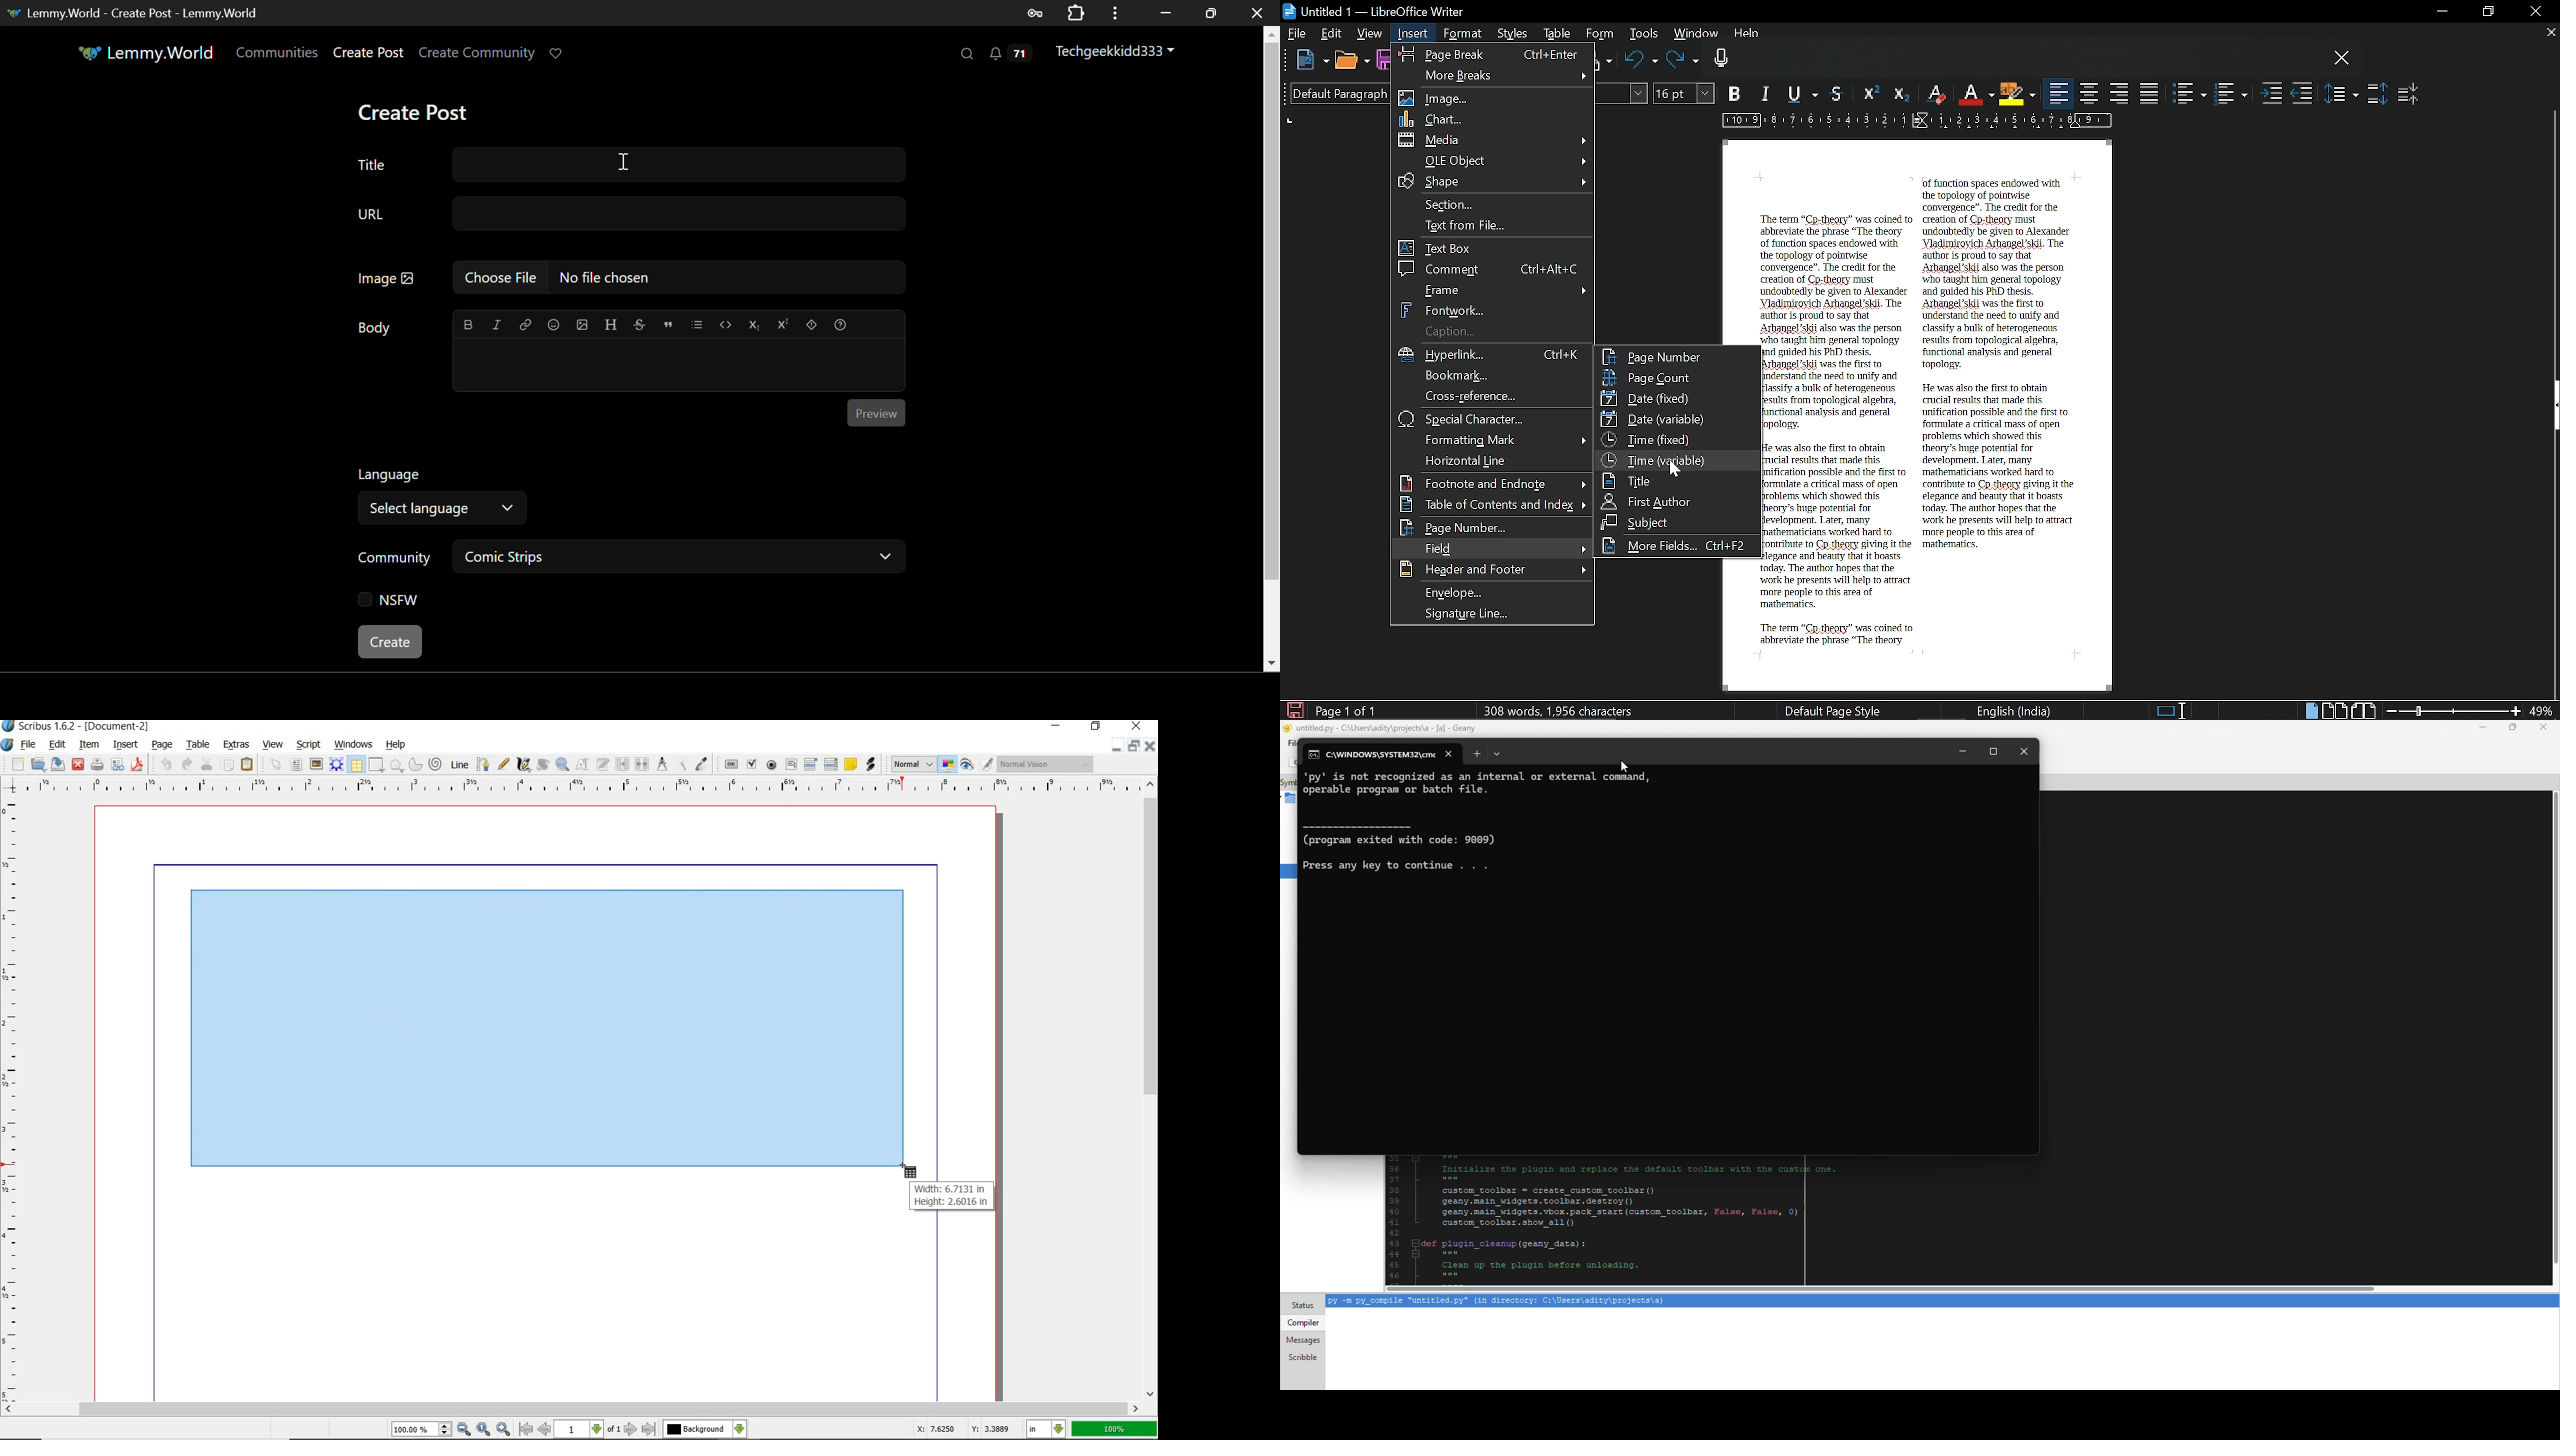 The image size is (2576, 1456). Describe the element at coordinates (732, 765) in the screenshot. I see `pdf push button` at that location.